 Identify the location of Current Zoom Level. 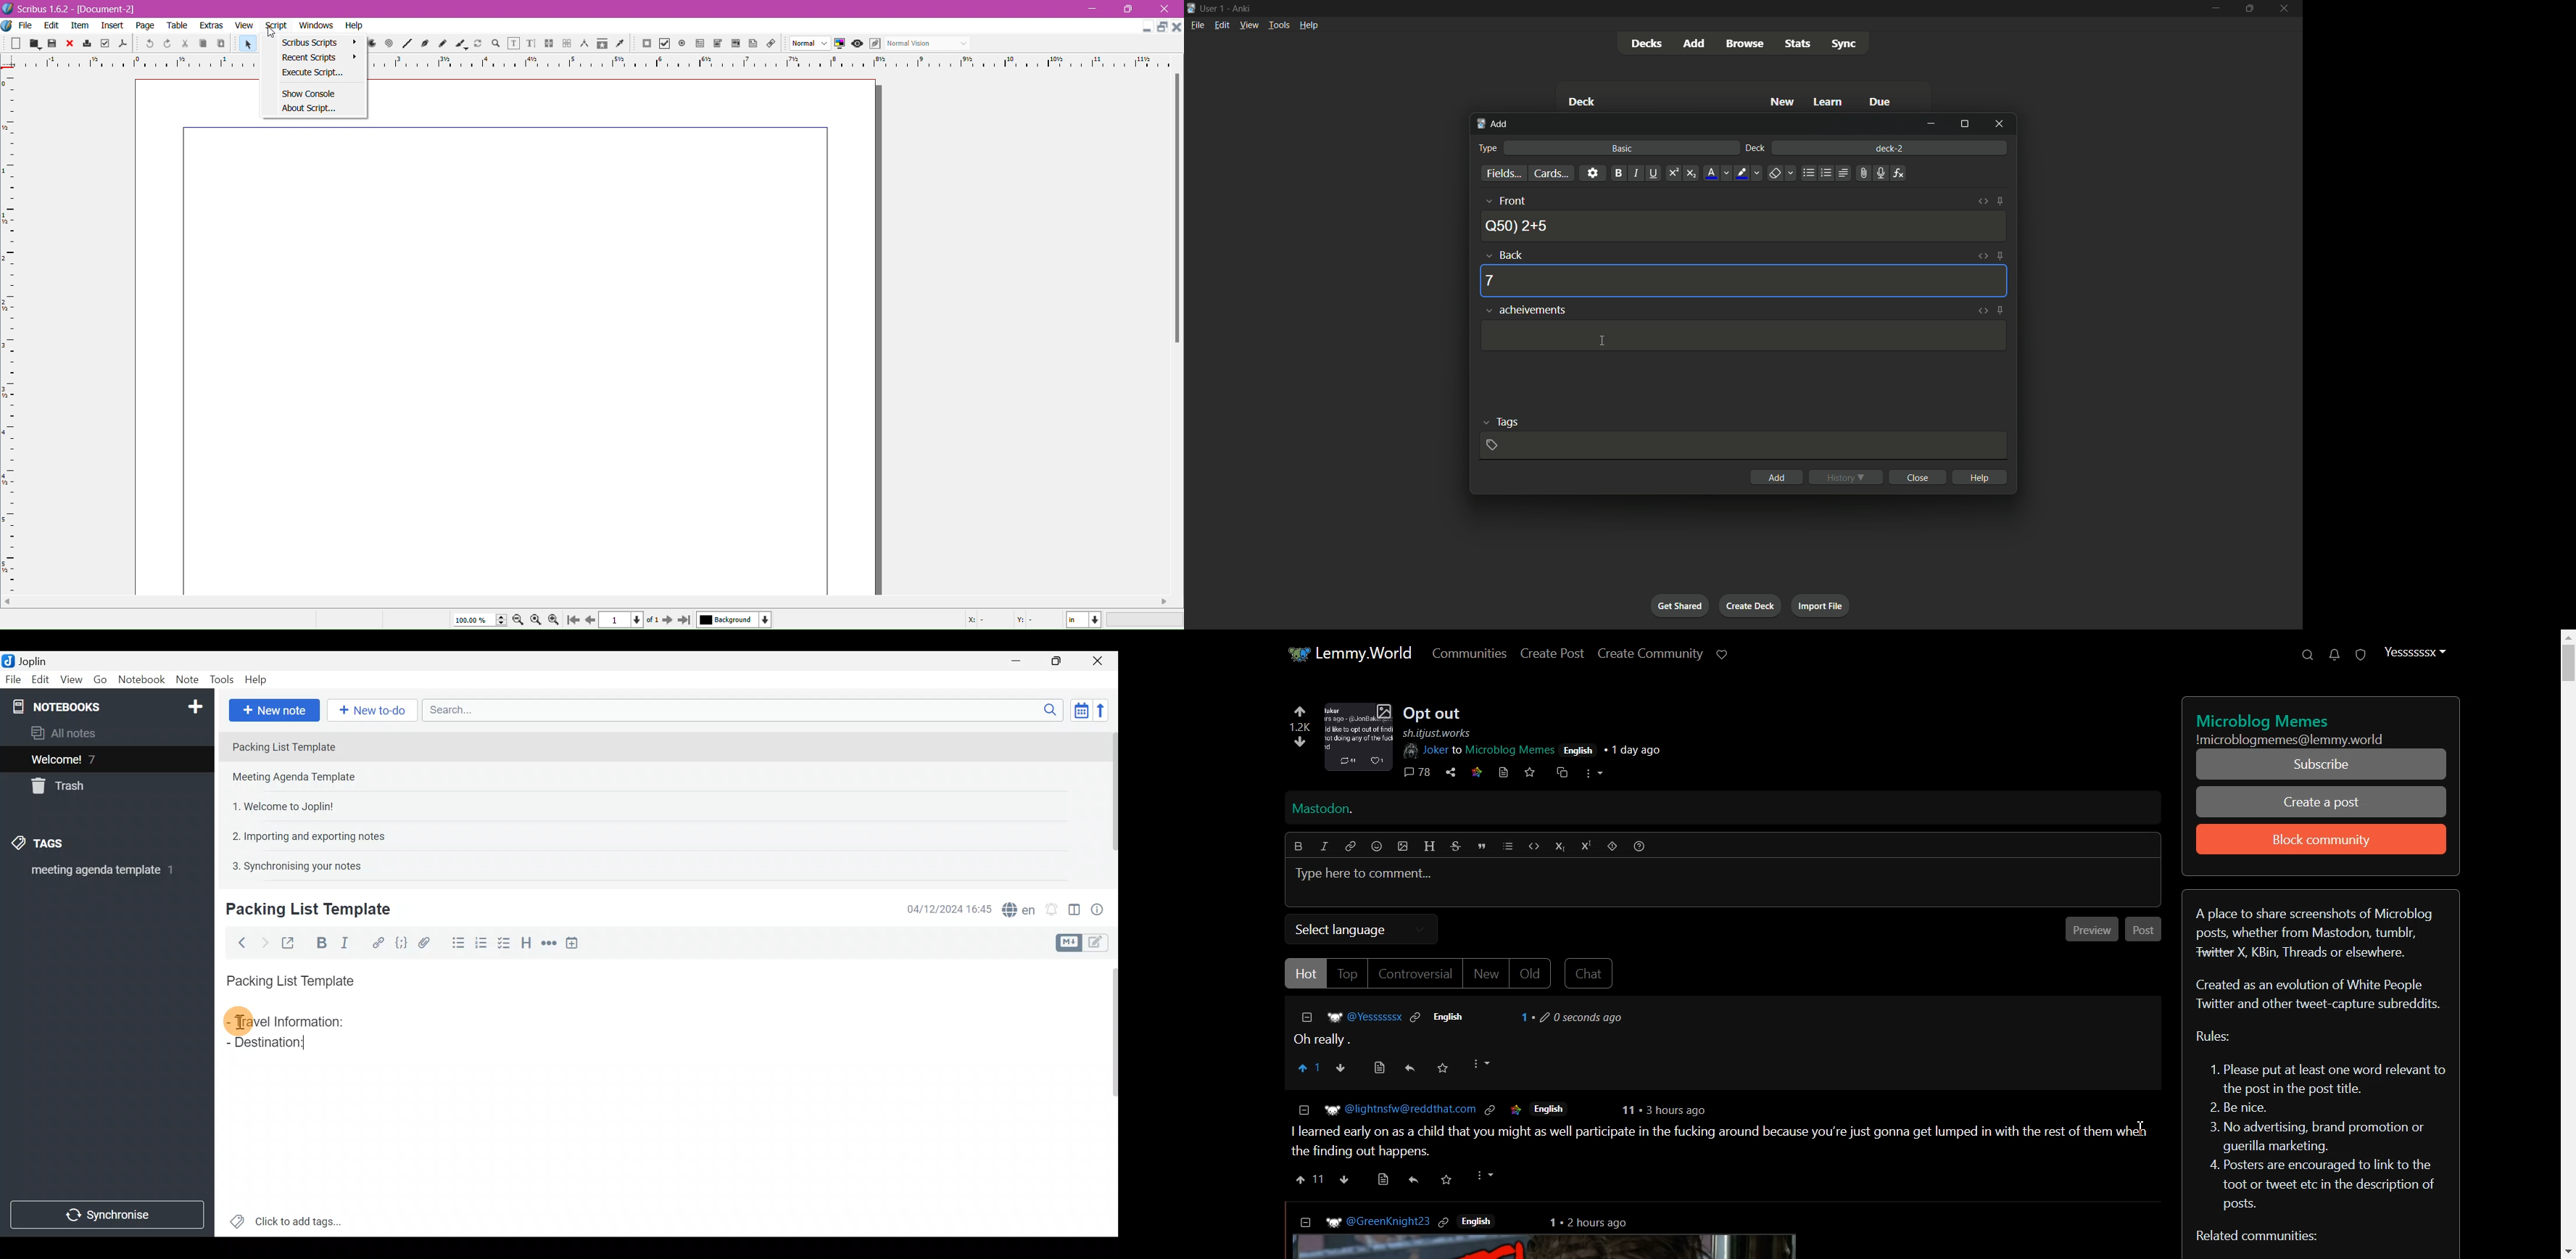
(478, 620).